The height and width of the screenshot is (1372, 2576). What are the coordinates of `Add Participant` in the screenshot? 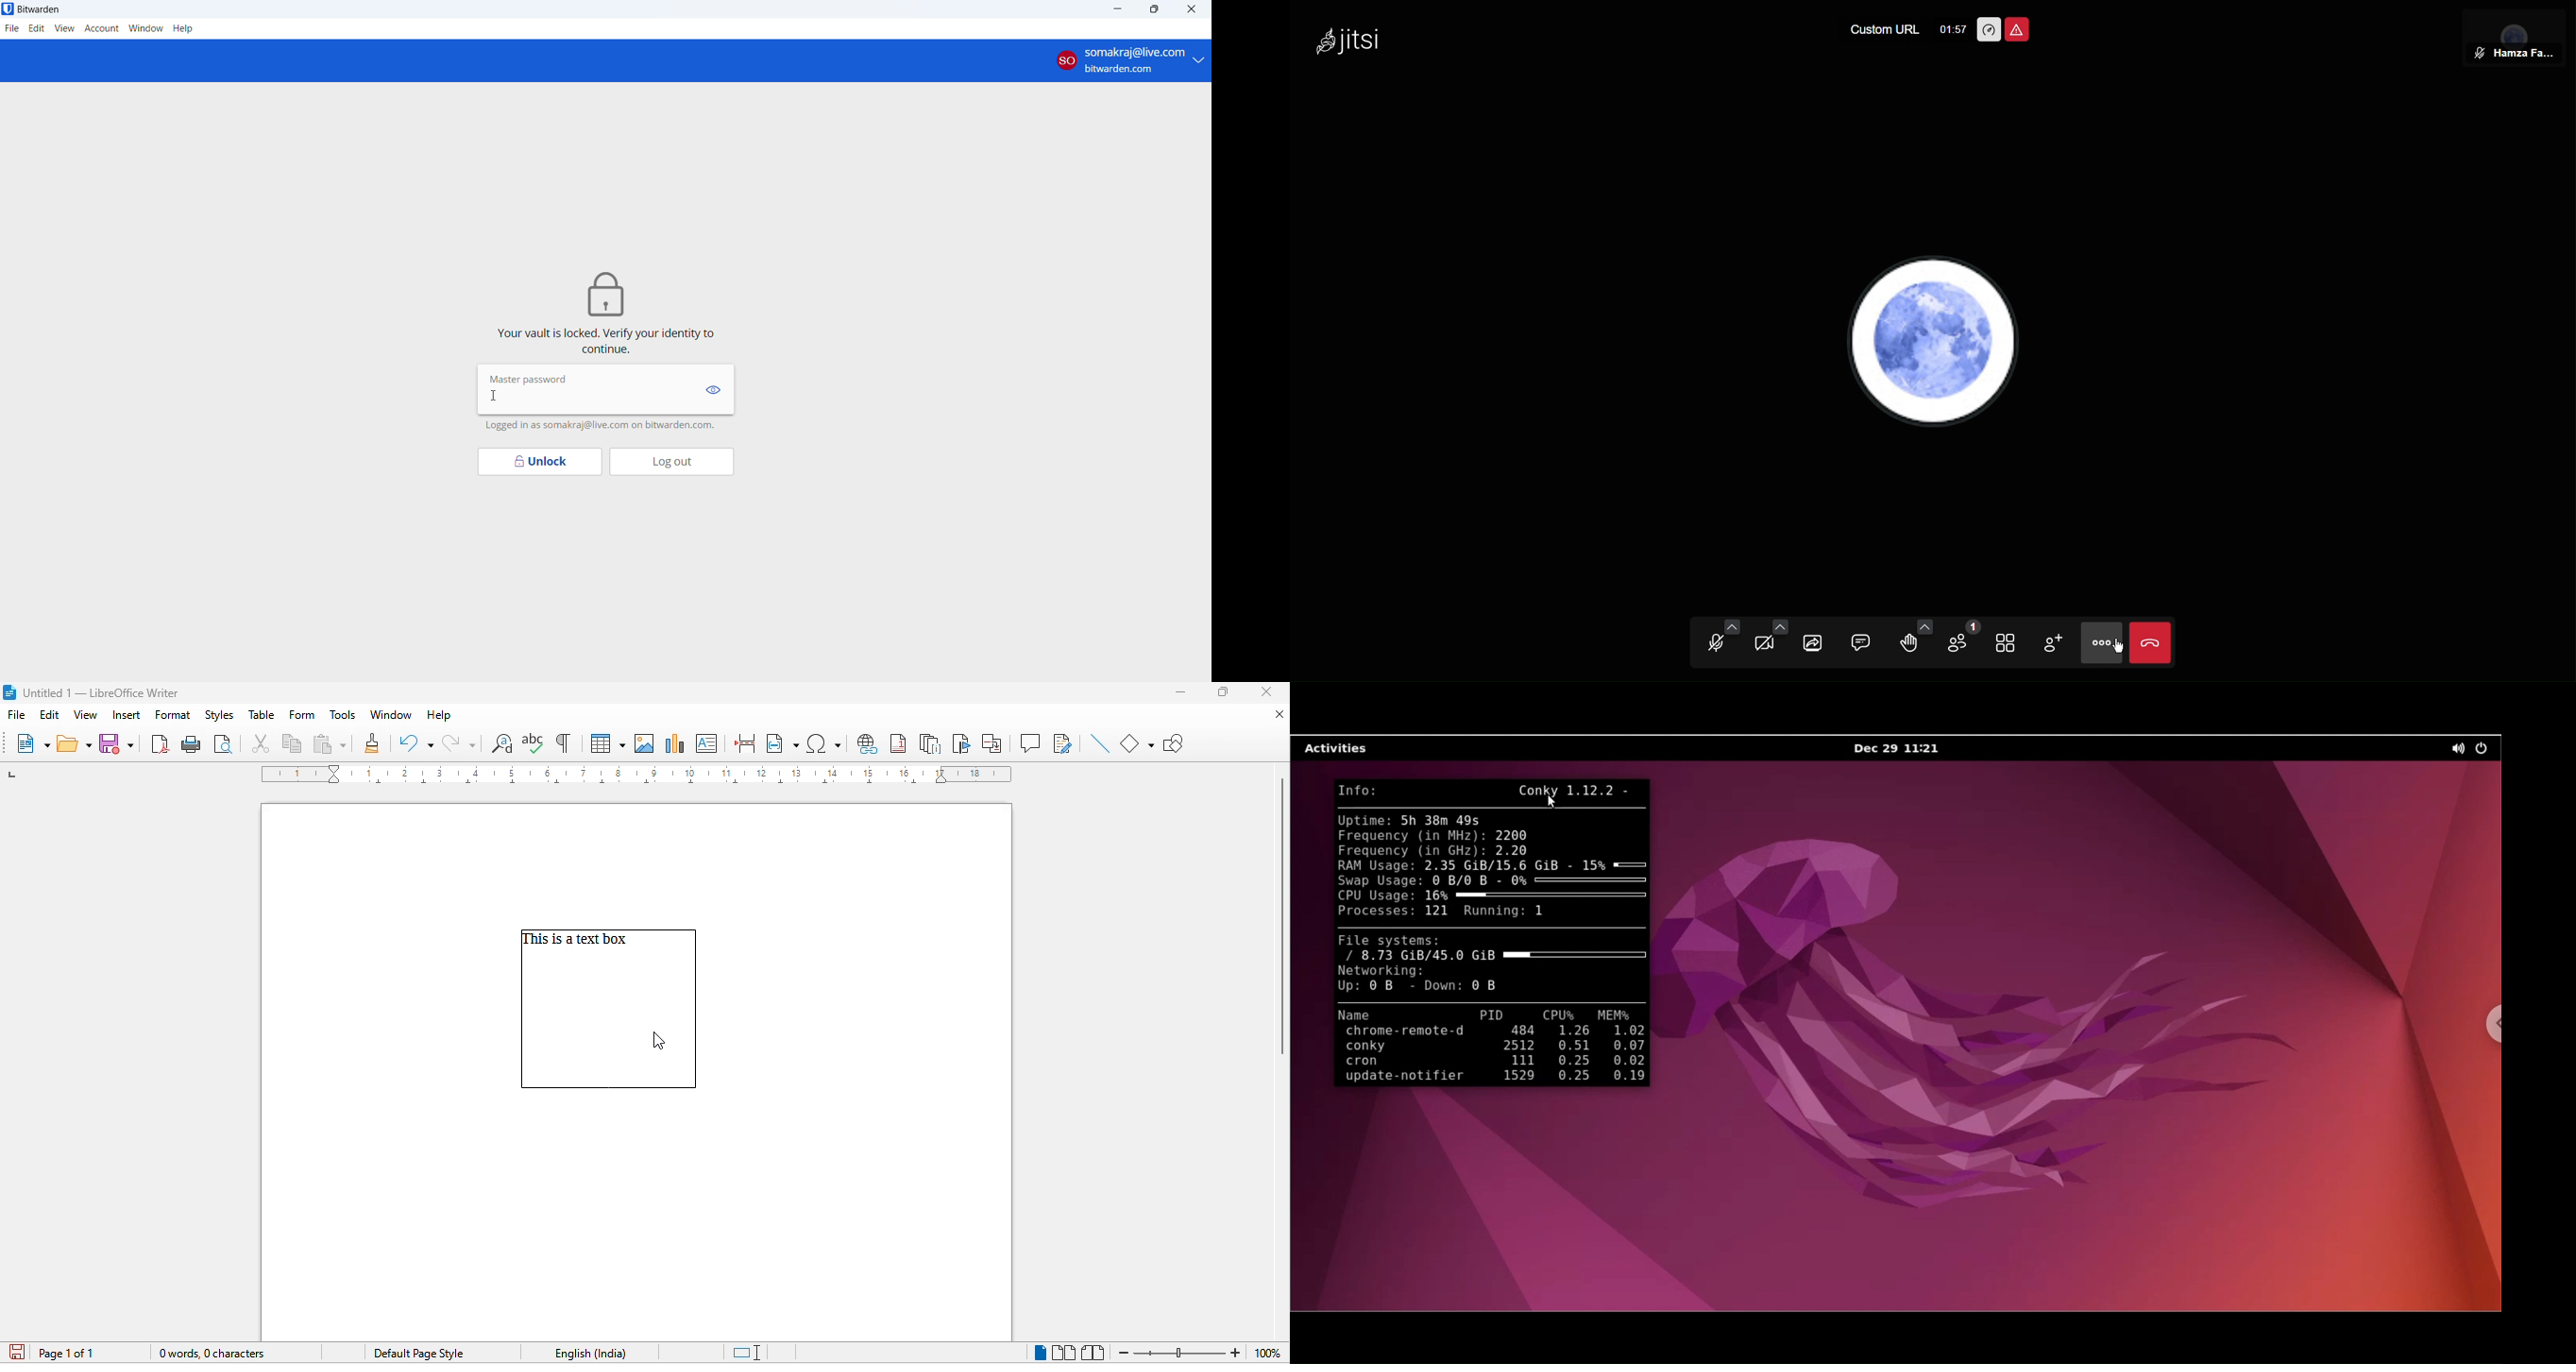 It's located at (2059, 643).